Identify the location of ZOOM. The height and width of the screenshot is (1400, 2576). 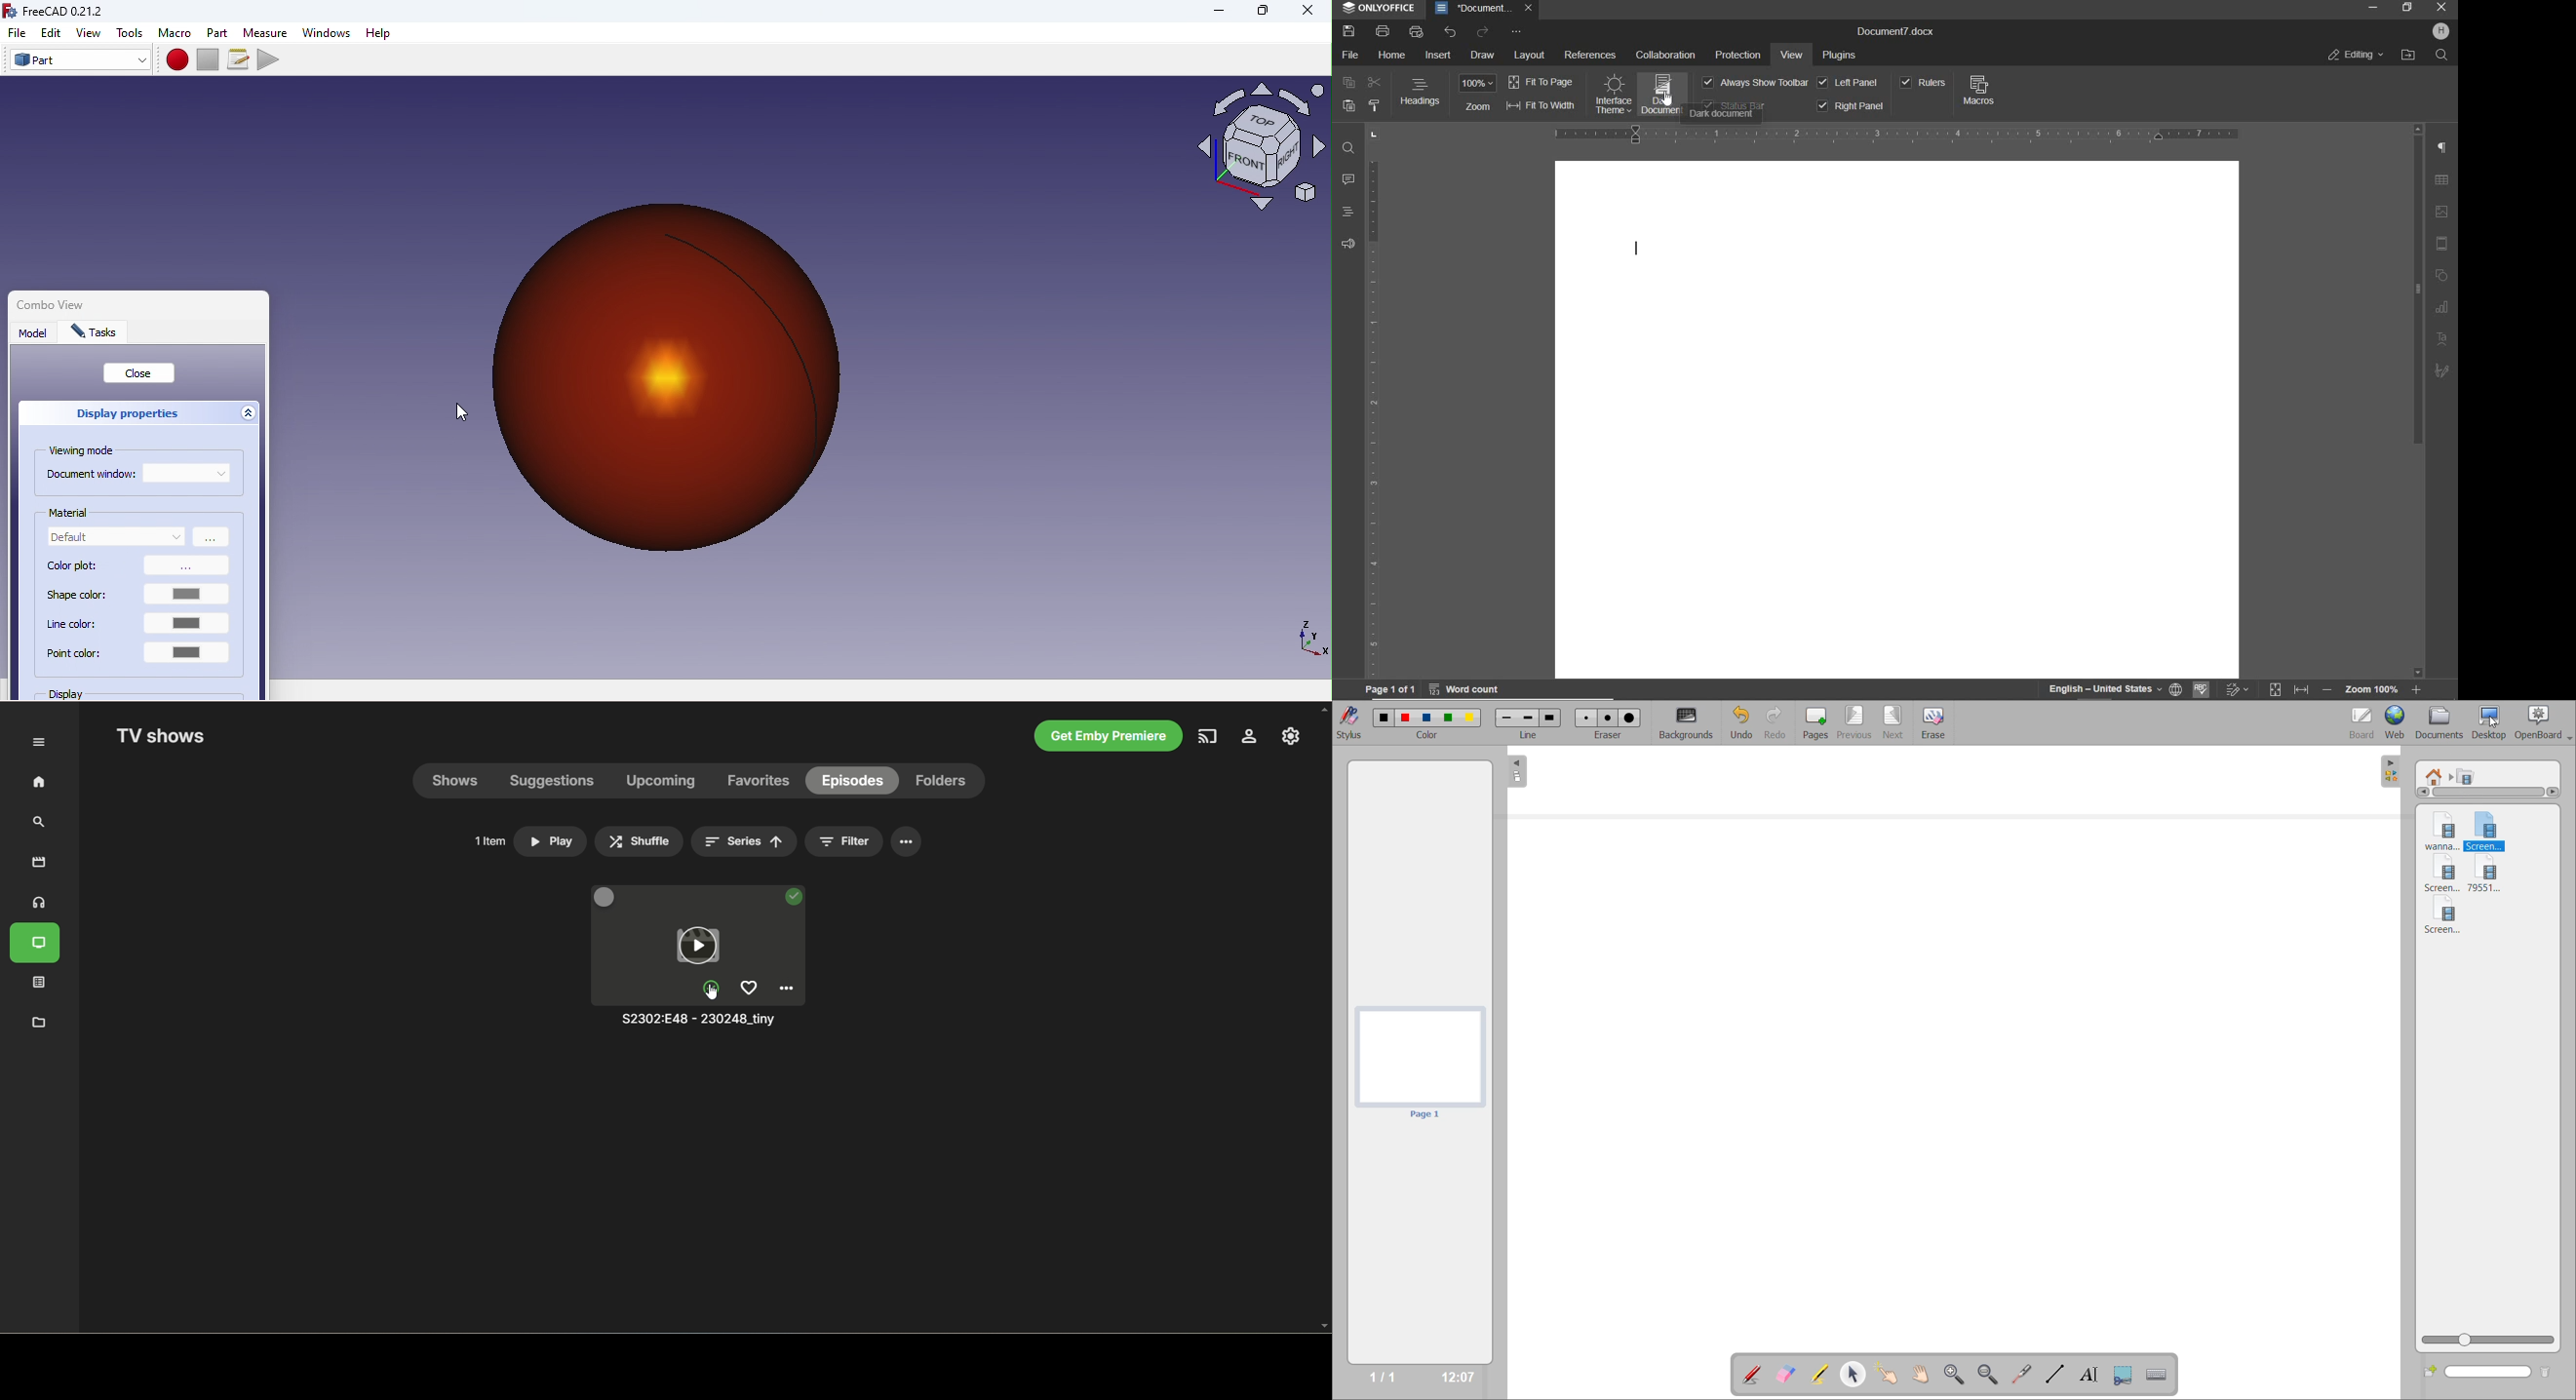
(1479, 84).